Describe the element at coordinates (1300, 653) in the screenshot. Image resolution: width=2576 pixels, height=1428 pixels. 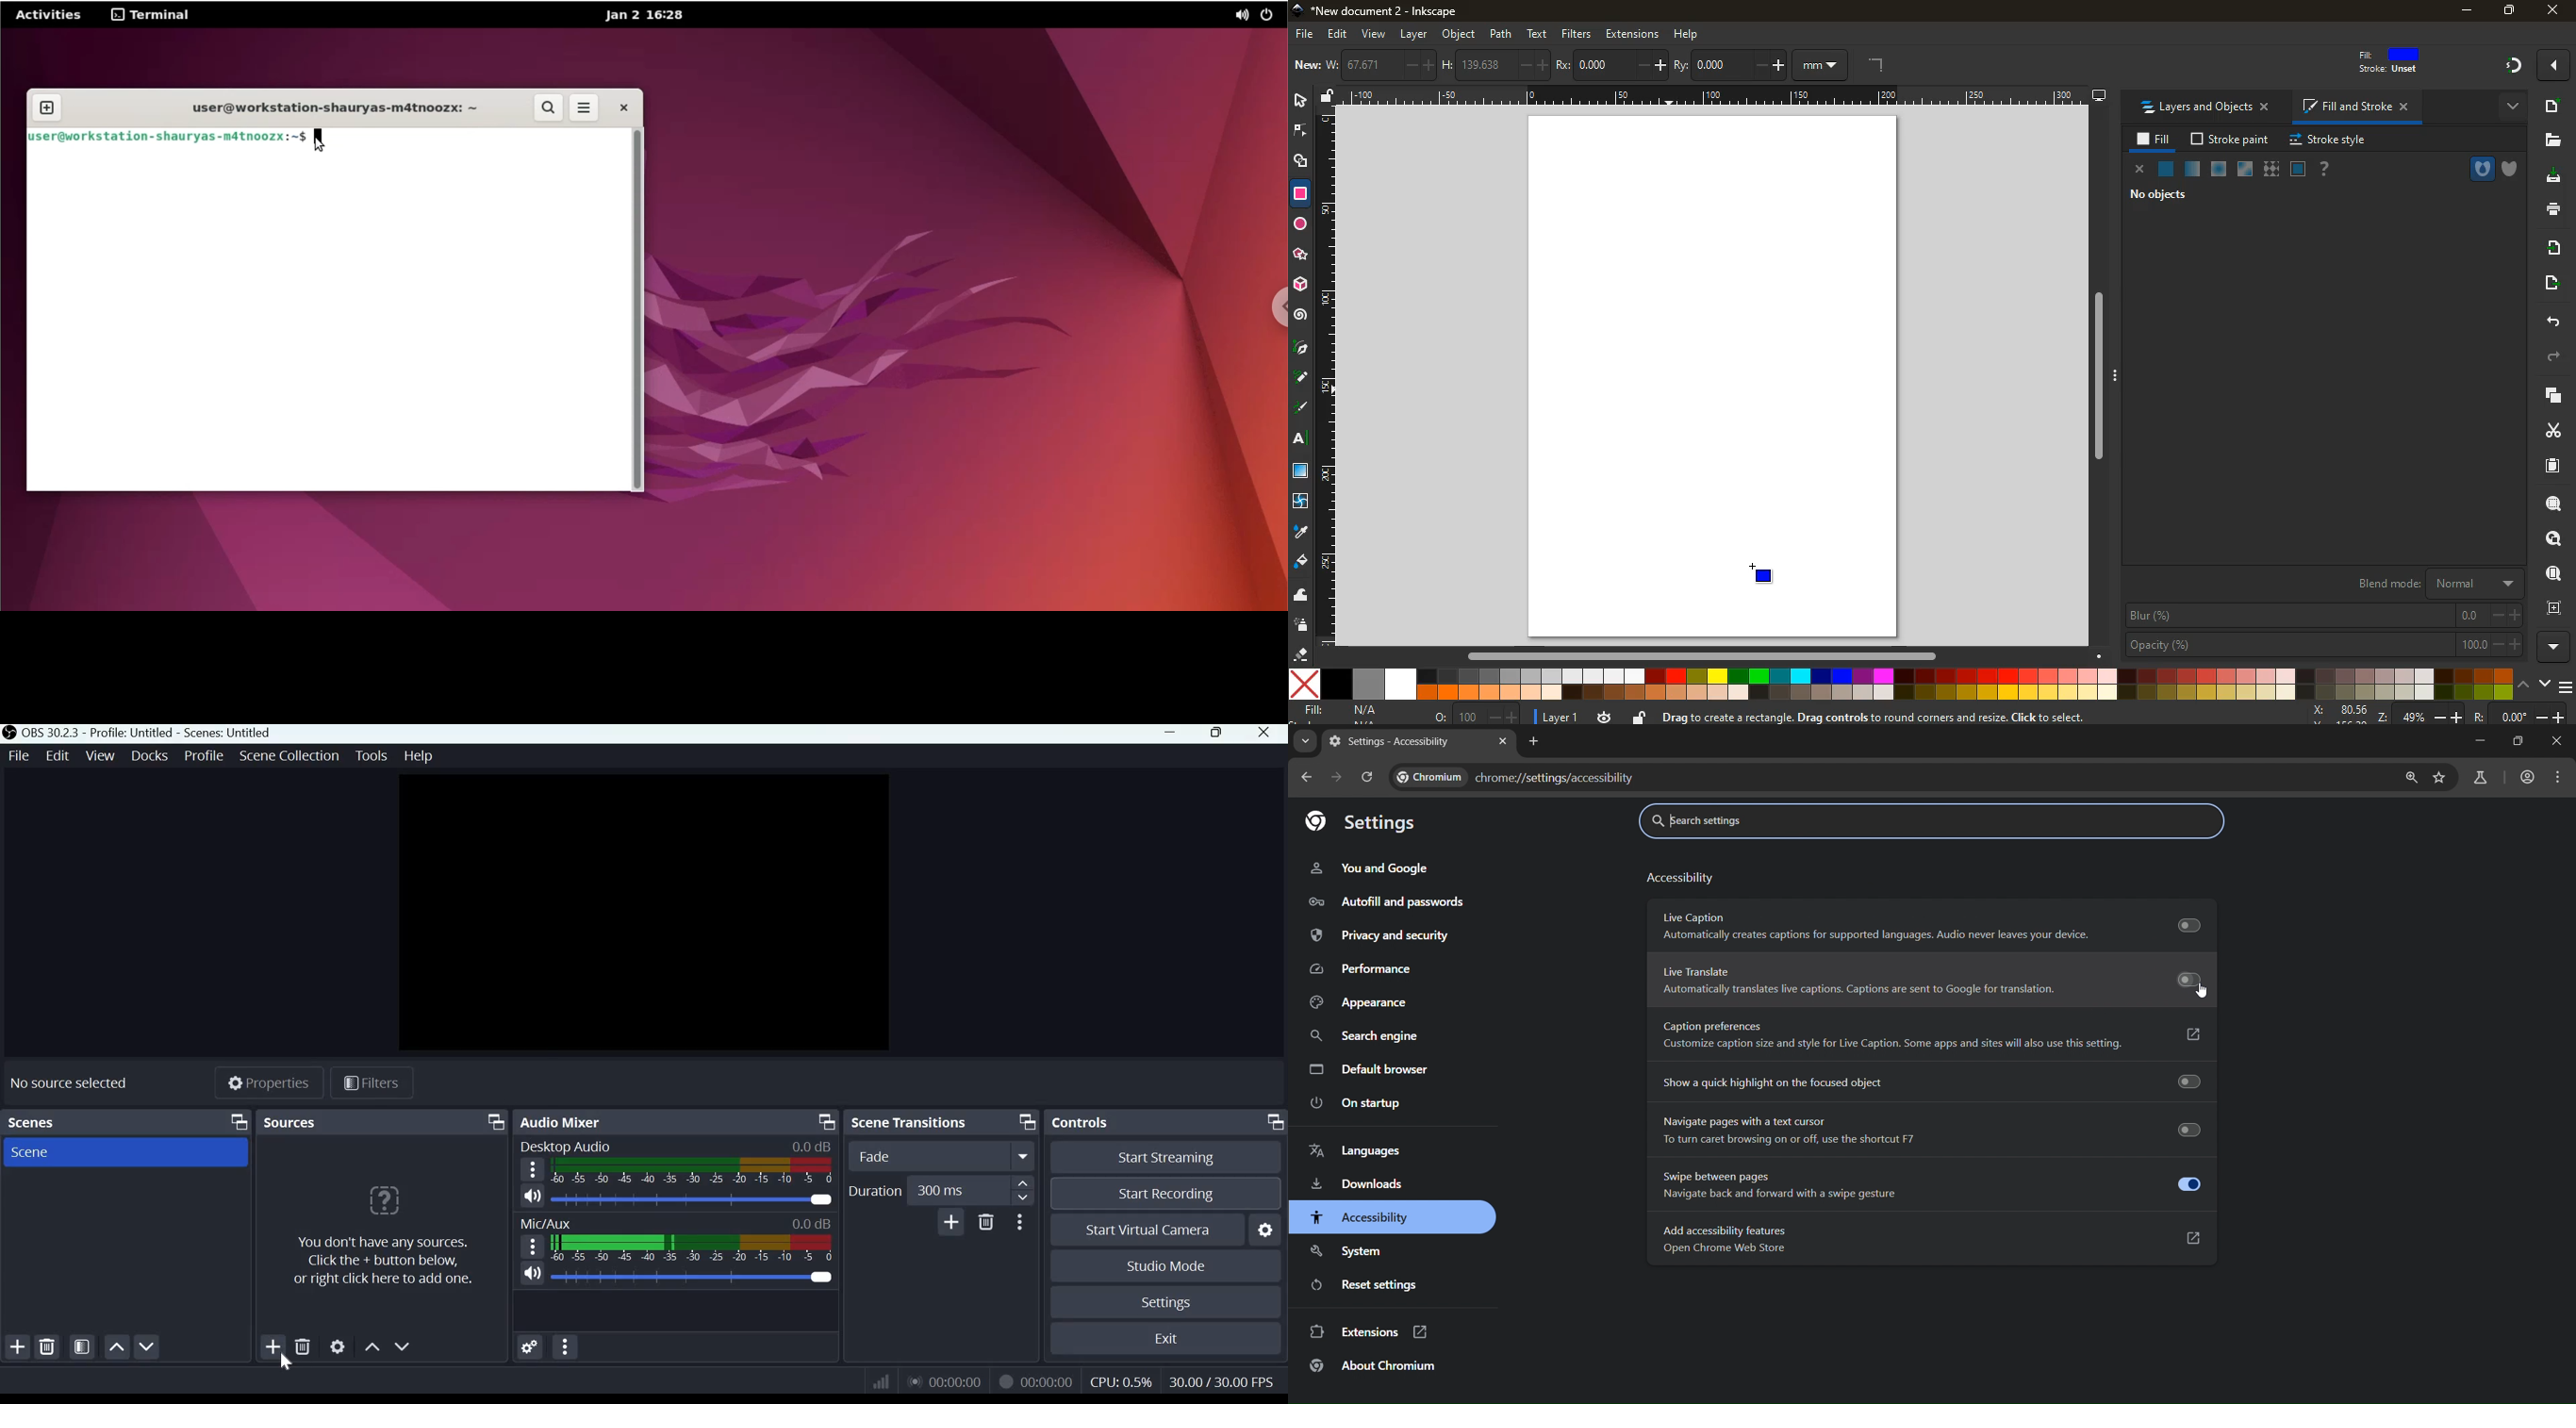
I see `erase` at that location.